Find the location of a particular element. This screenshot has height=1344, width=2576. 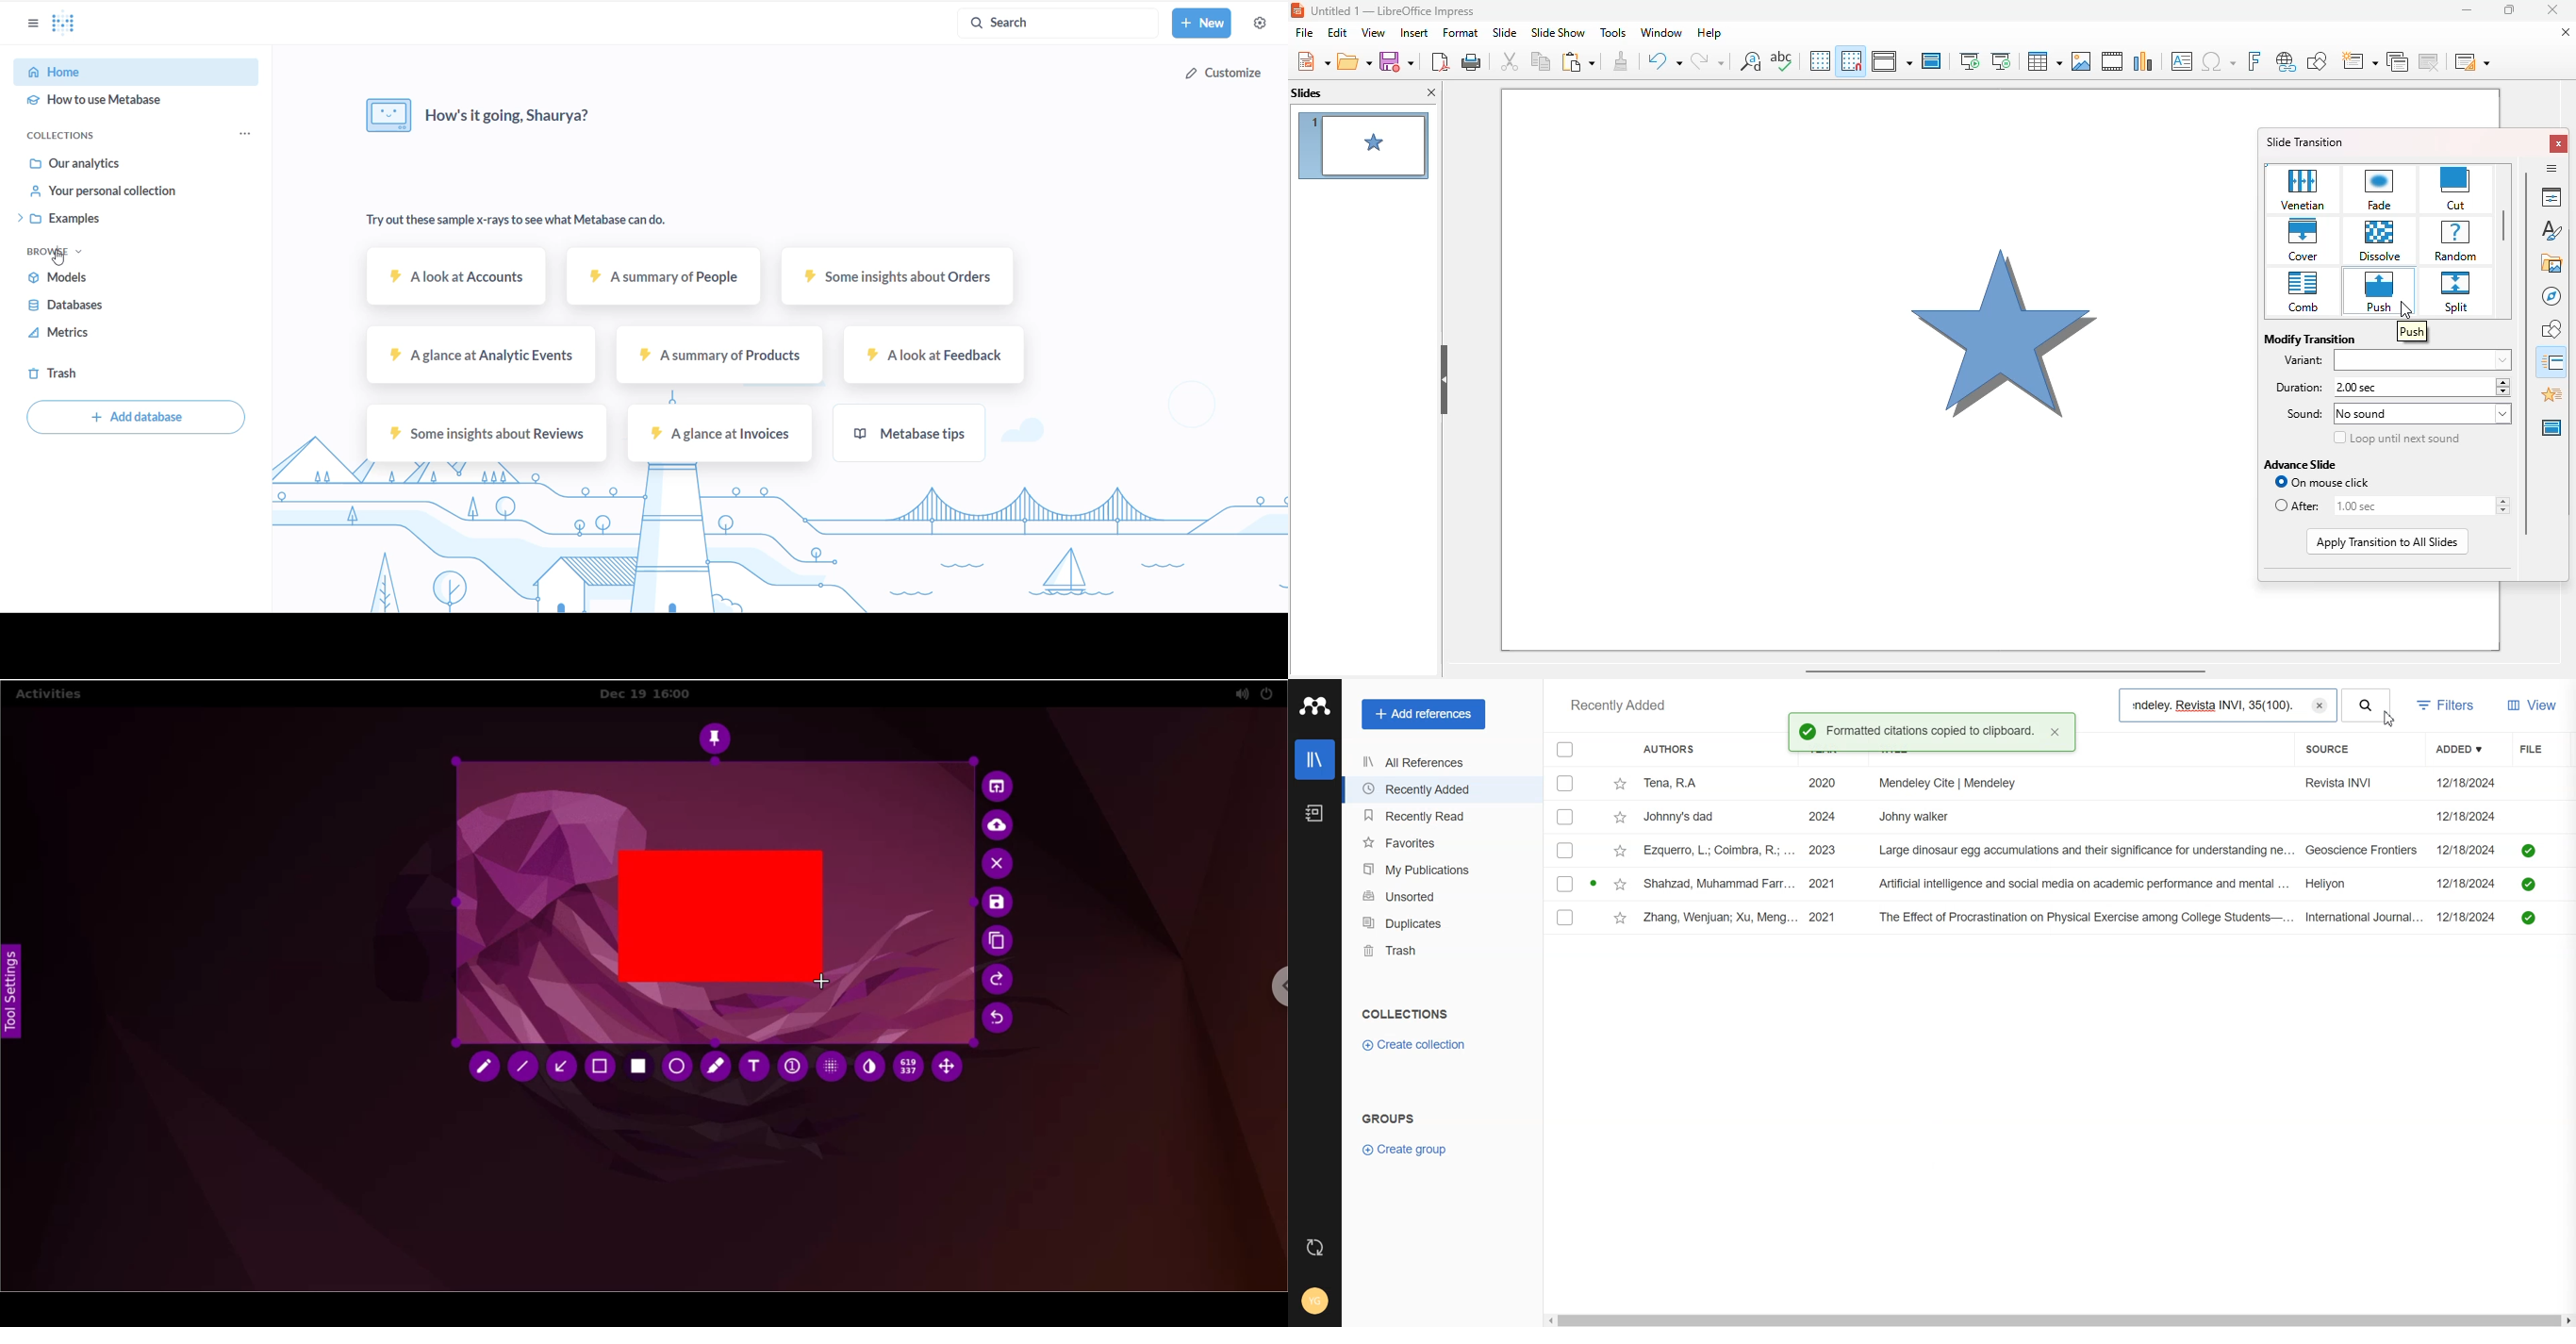

show draw functions is located at coordinates (2317, 62).